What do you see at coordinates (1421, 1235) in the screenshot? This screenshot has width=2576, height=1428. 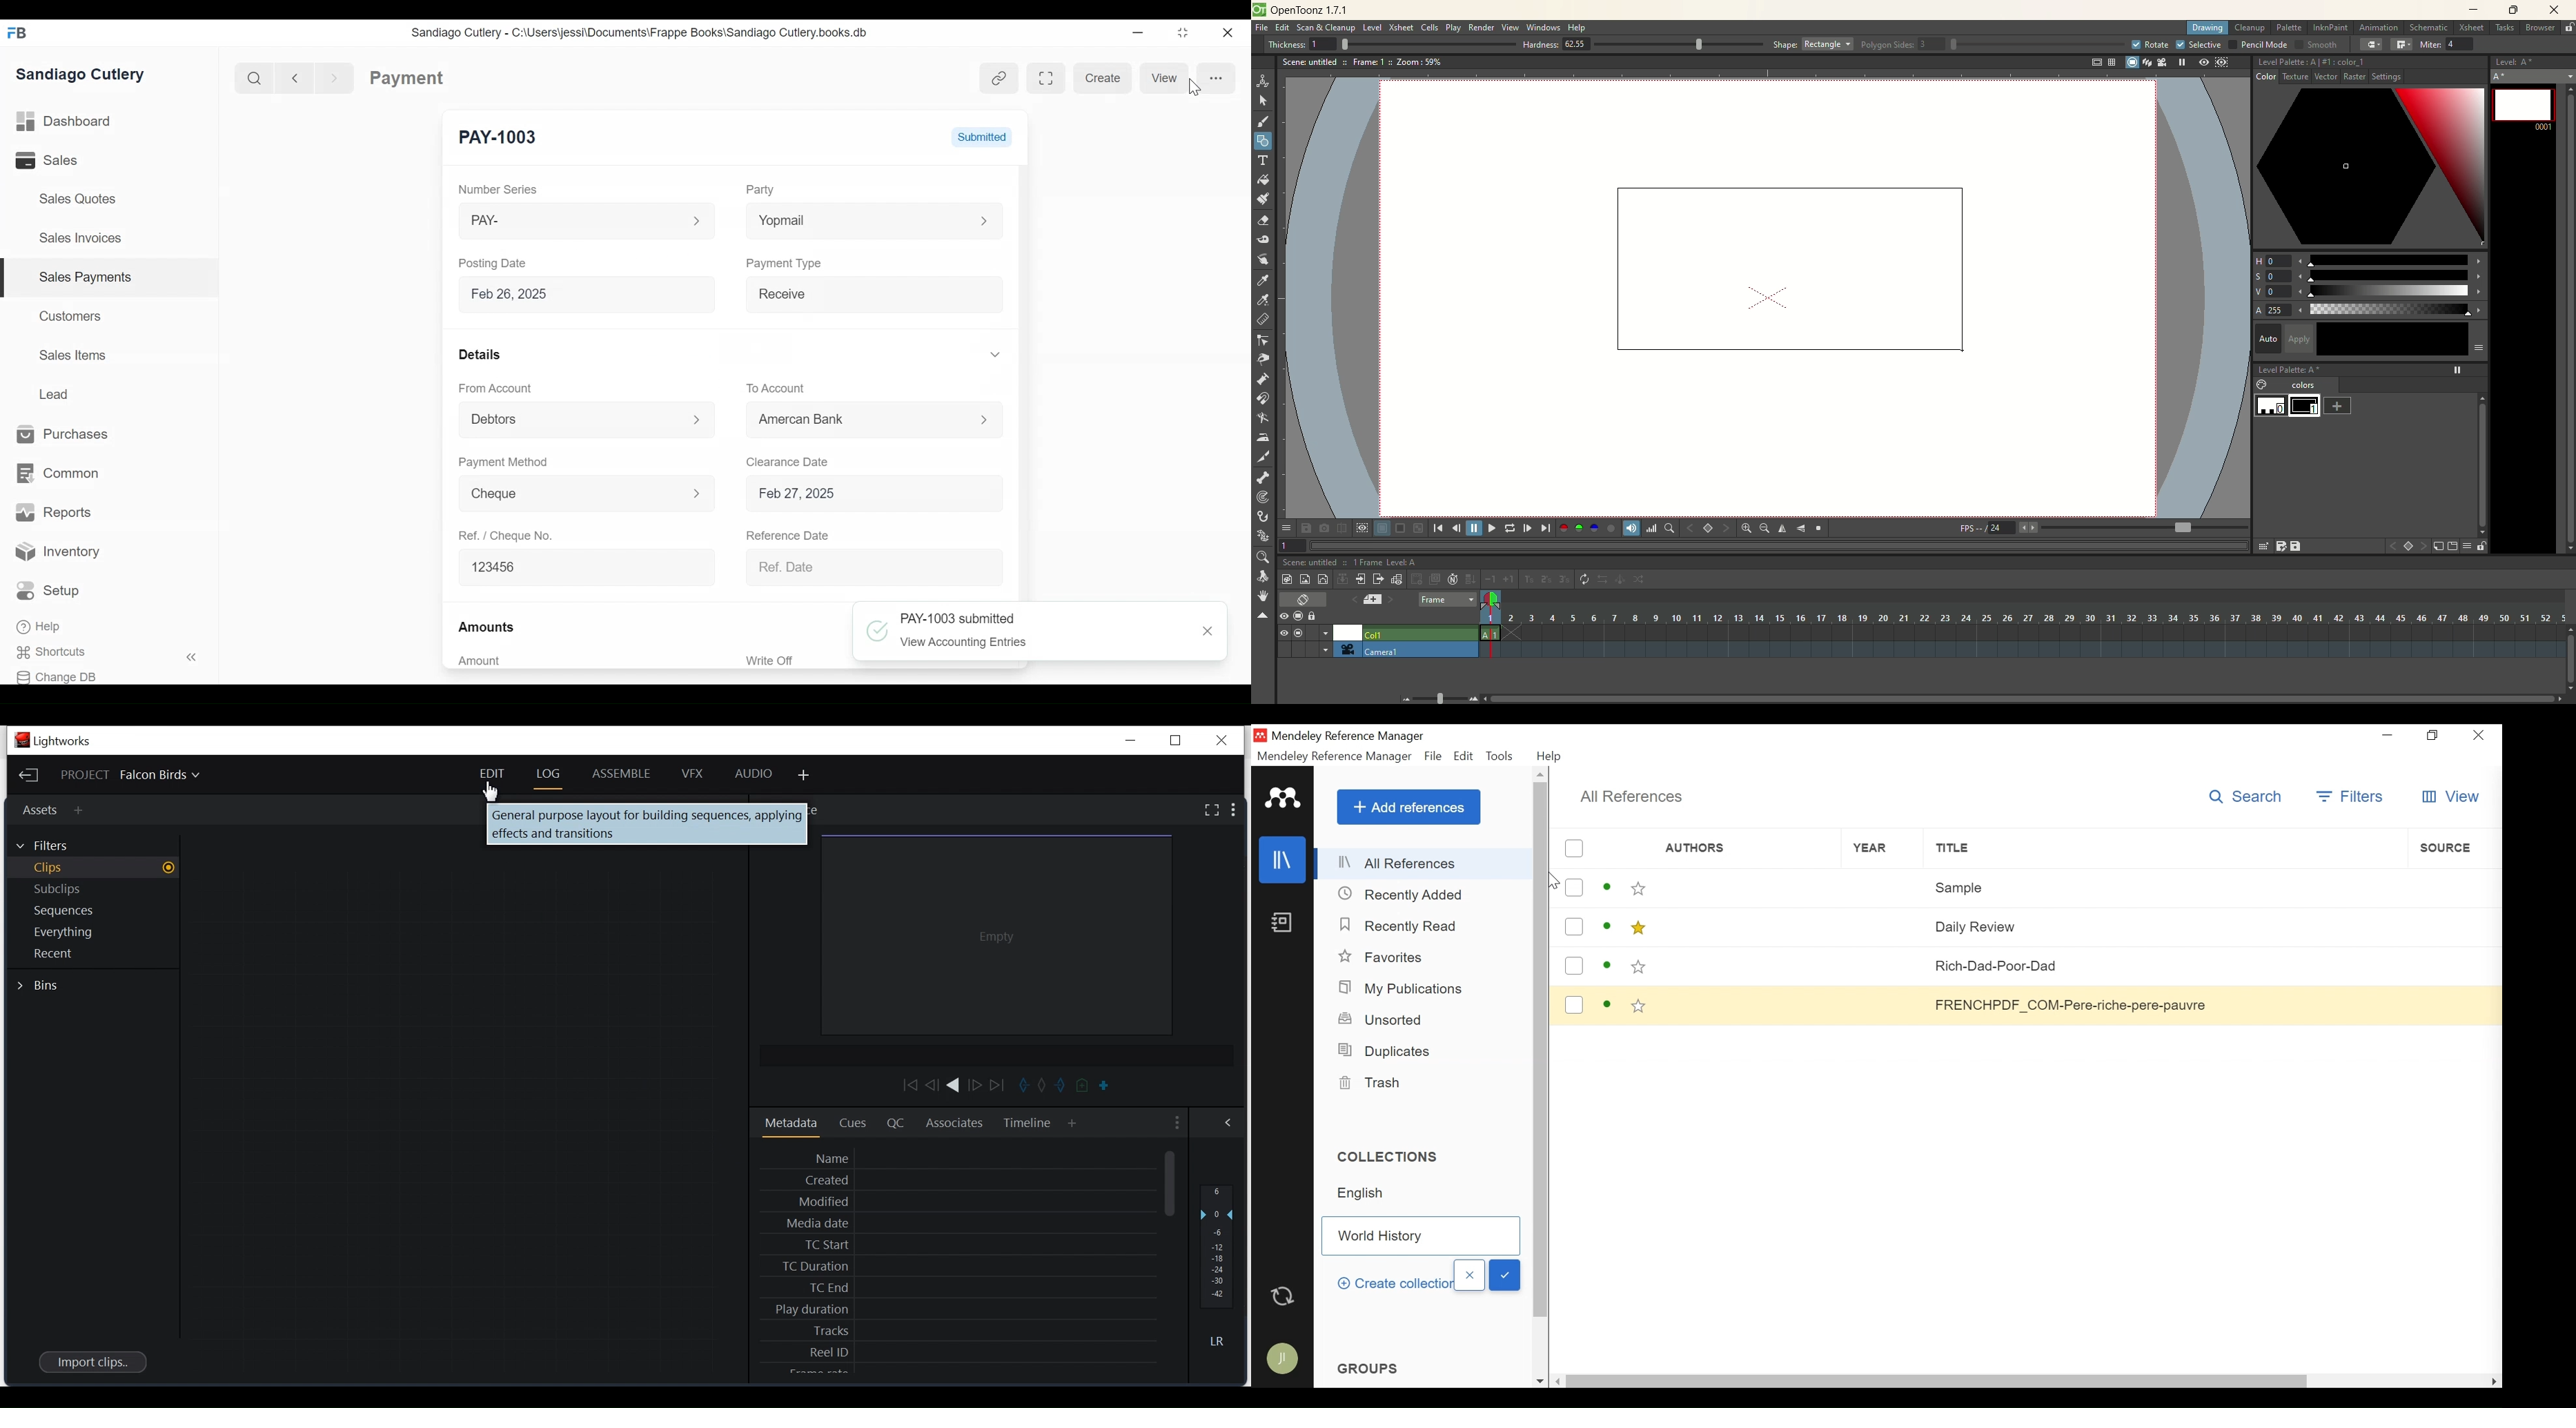 I see `Collection Field` at bounding box center [1421, 1235].